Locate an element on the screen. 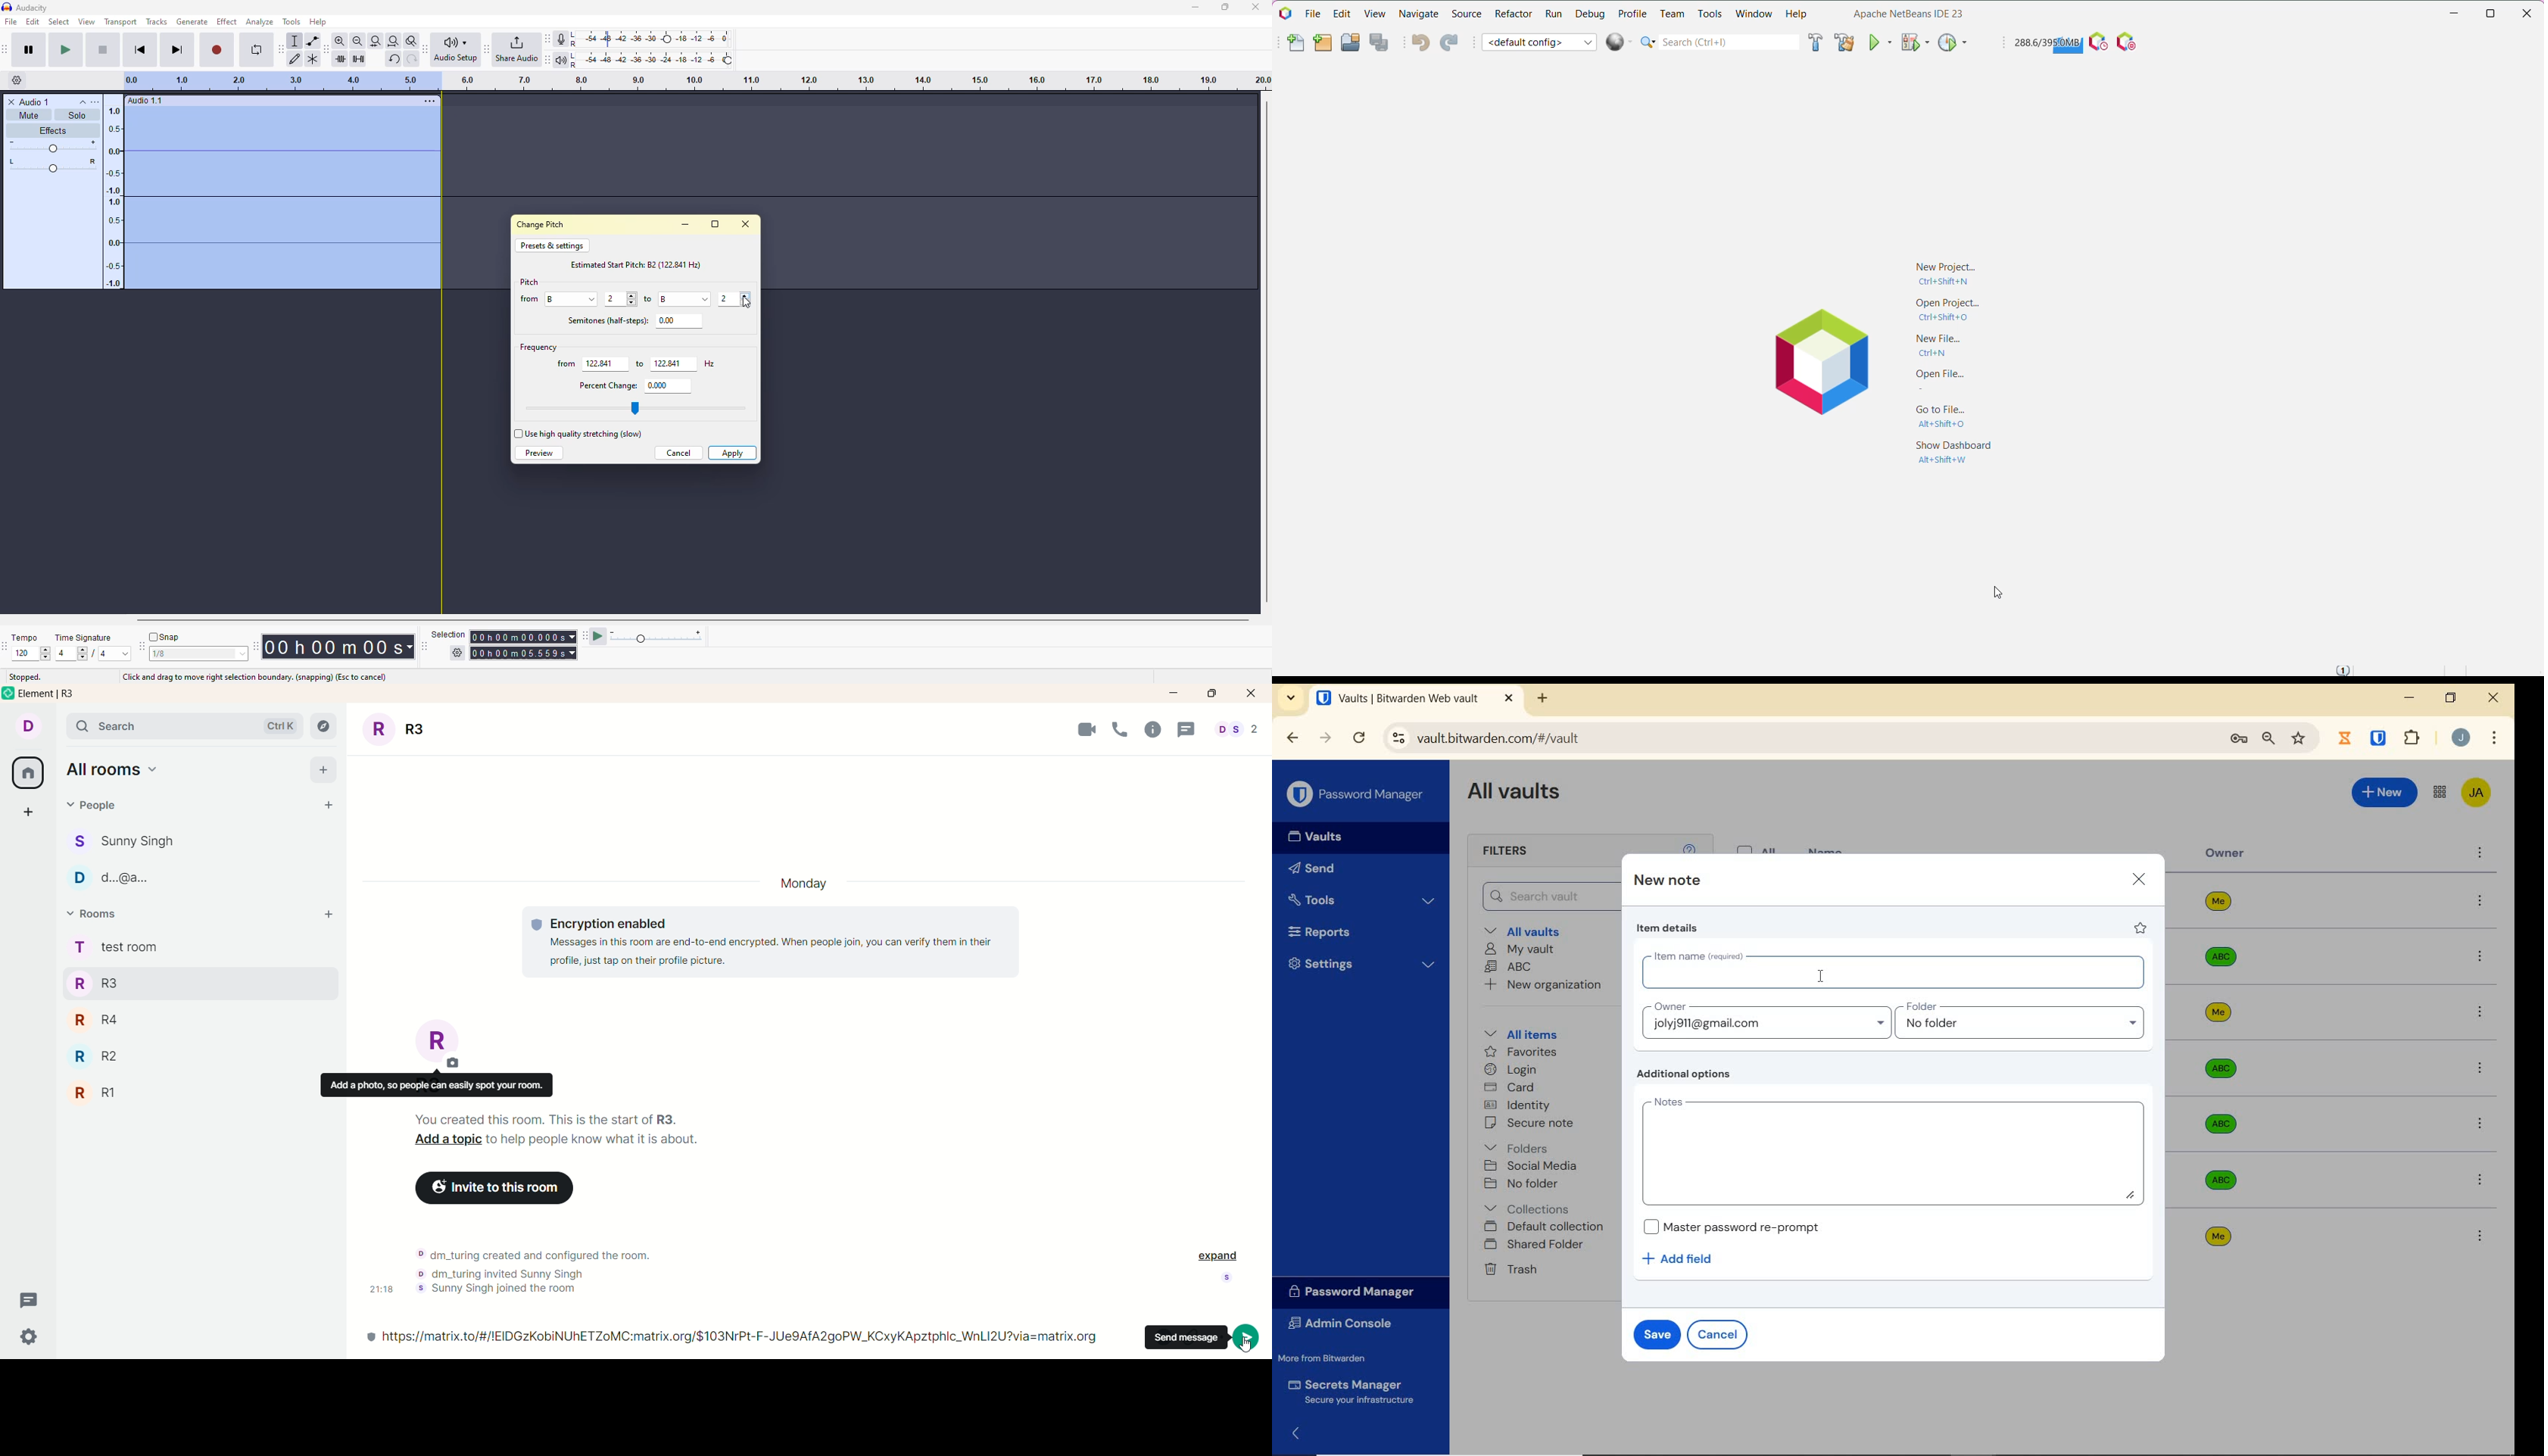 Image resolution: width=2548 pixels, height=1456 pixels. edit is located at coordinates (32, 22).